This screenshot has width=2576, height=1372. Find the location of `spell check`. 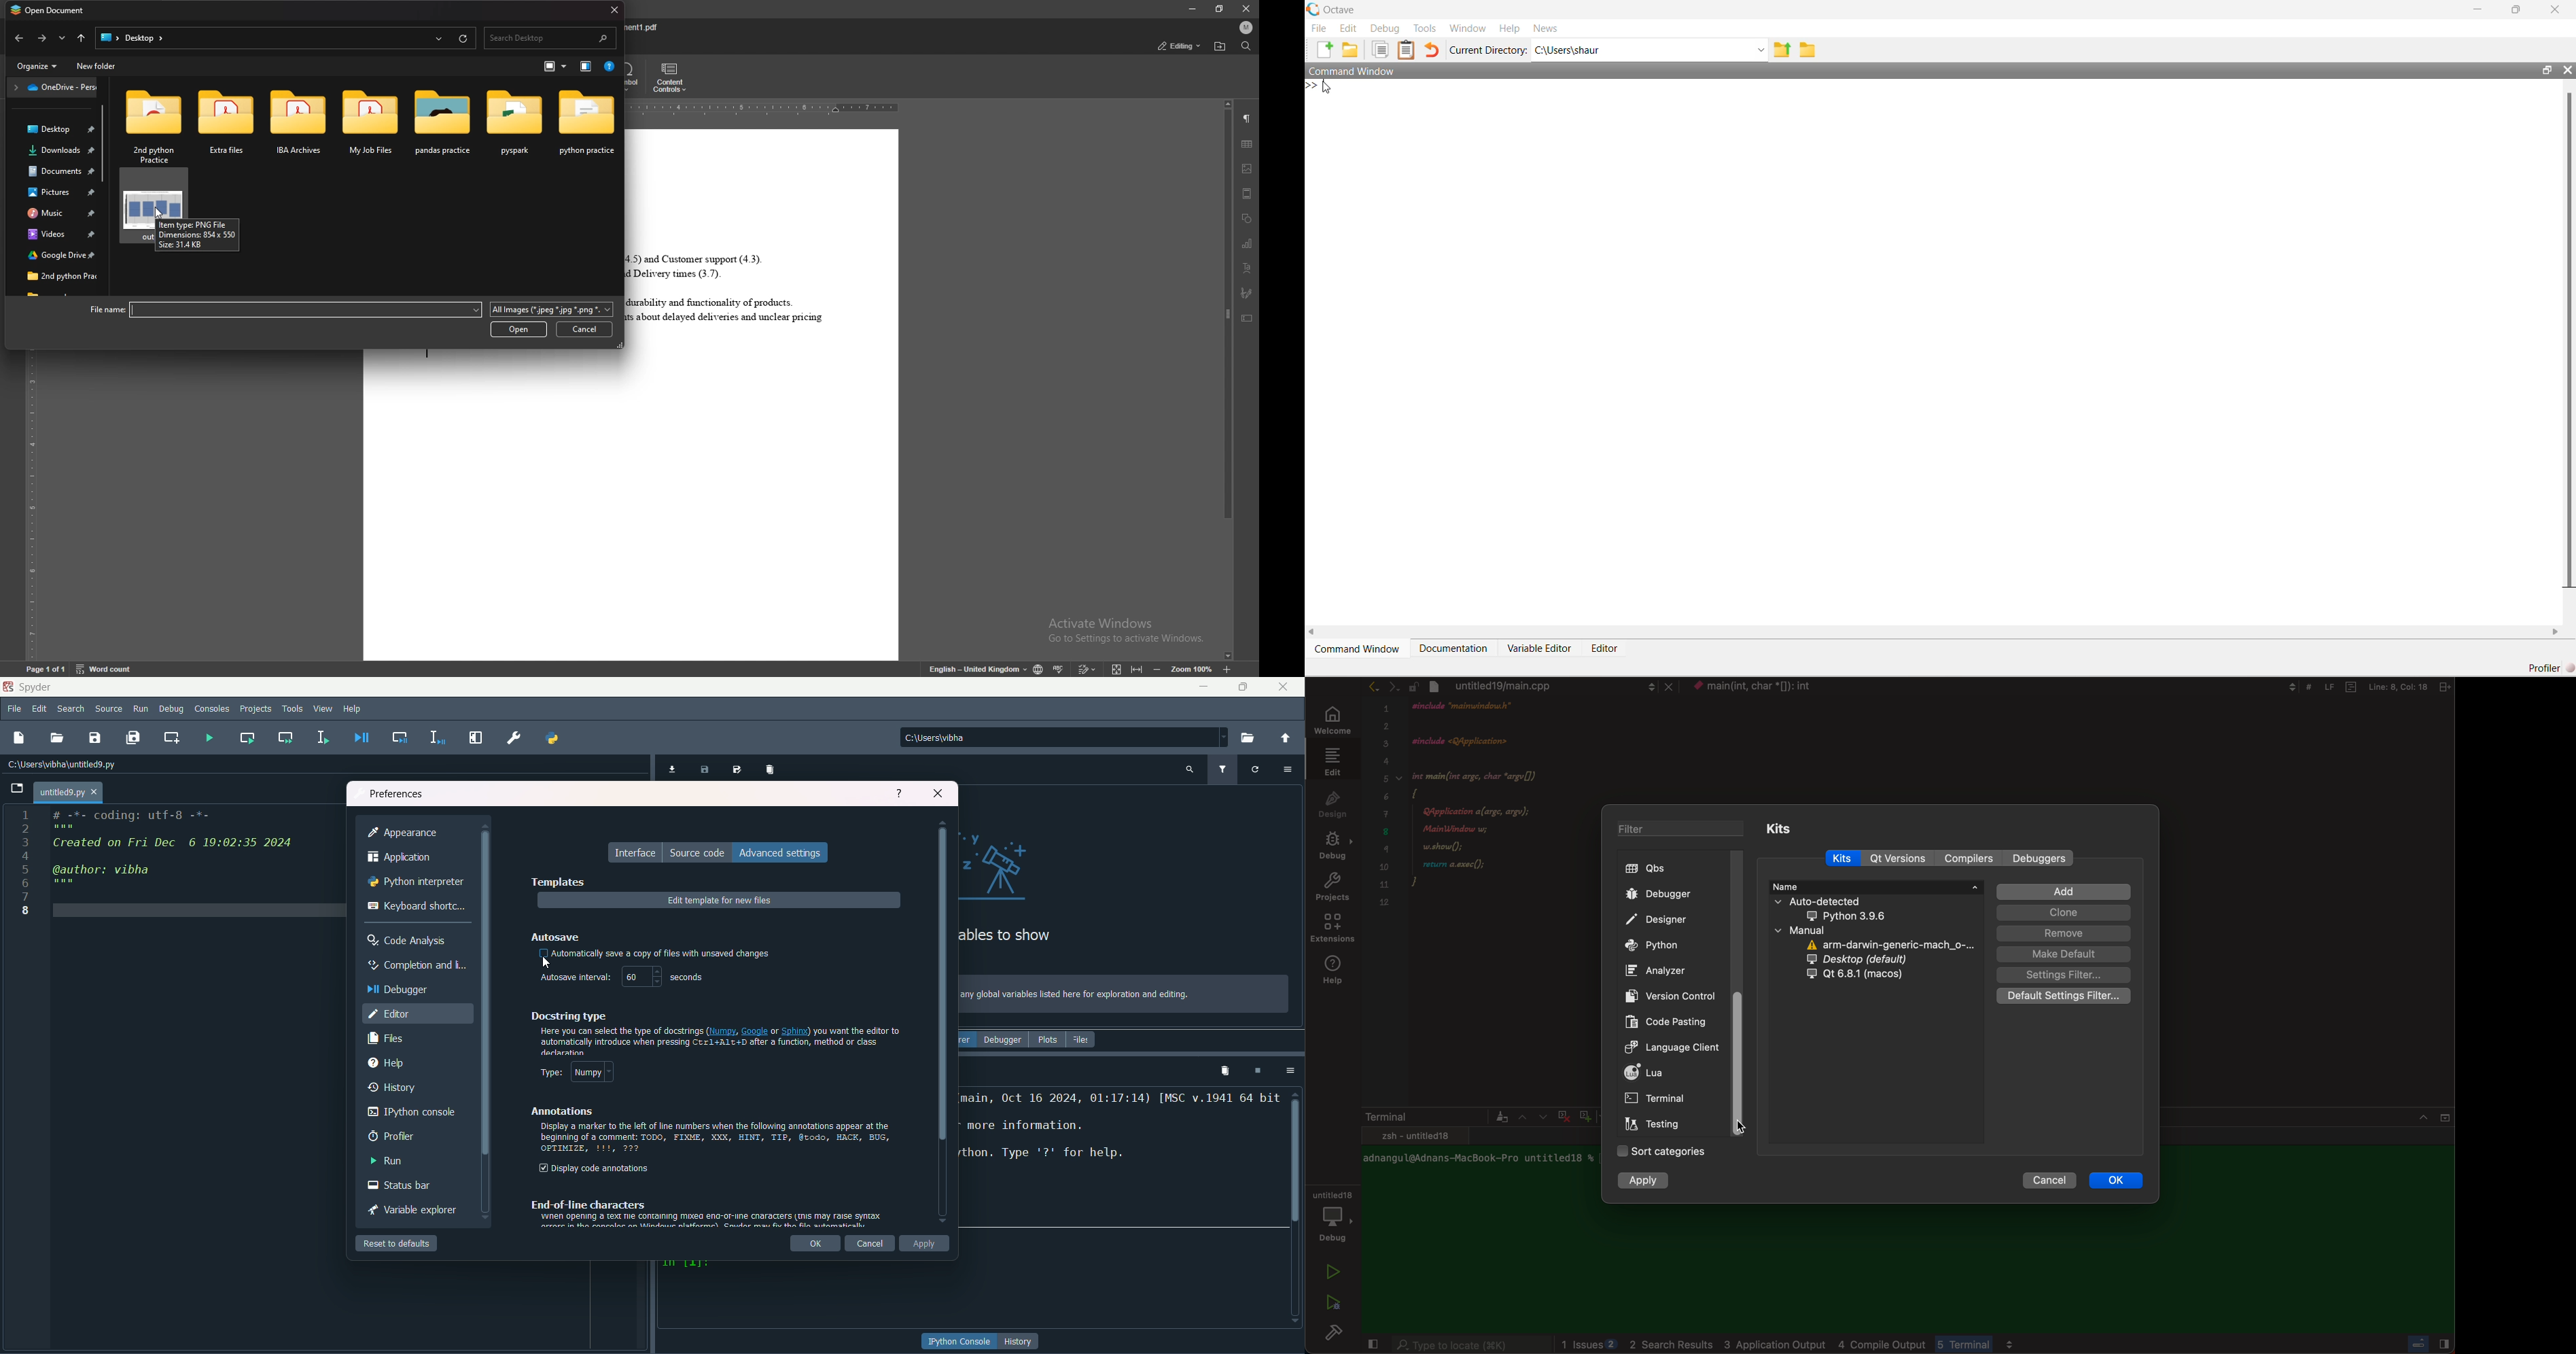

spell check is located at coordinates (1059, 669).